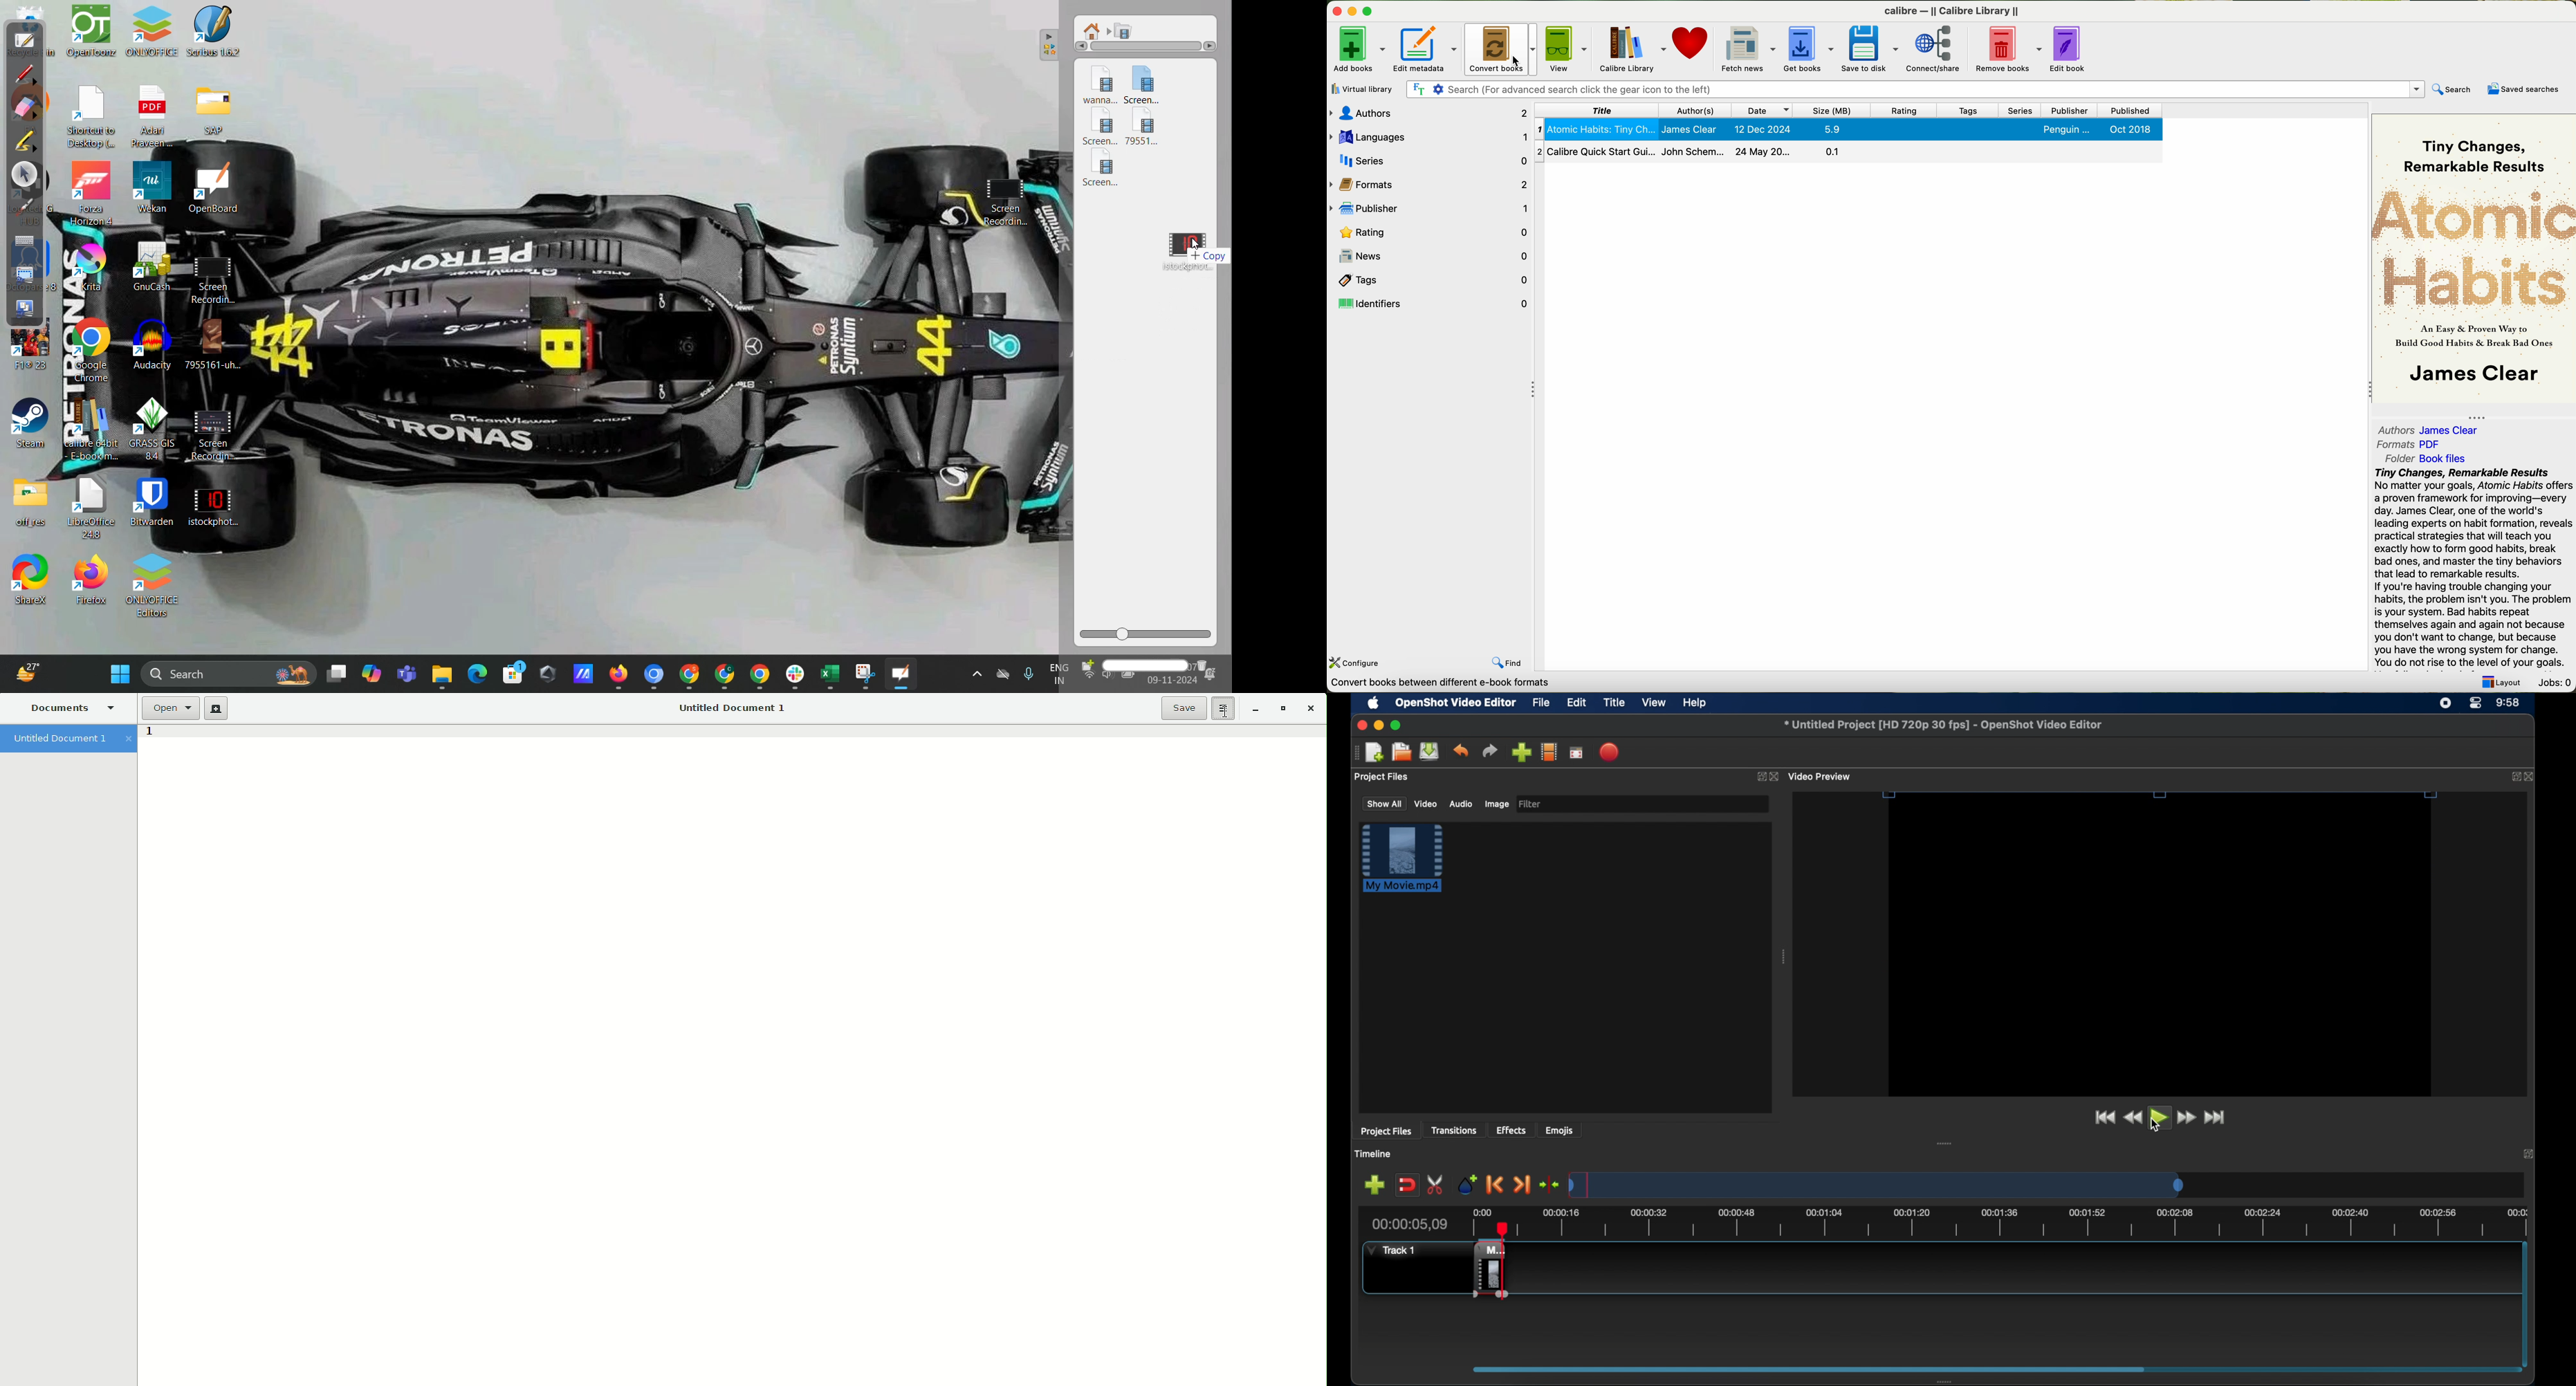 The image size is (2576, 1400). Describe the element at coordinates (1427, 48) in the screenshot. I see `edit metadata` at that location.